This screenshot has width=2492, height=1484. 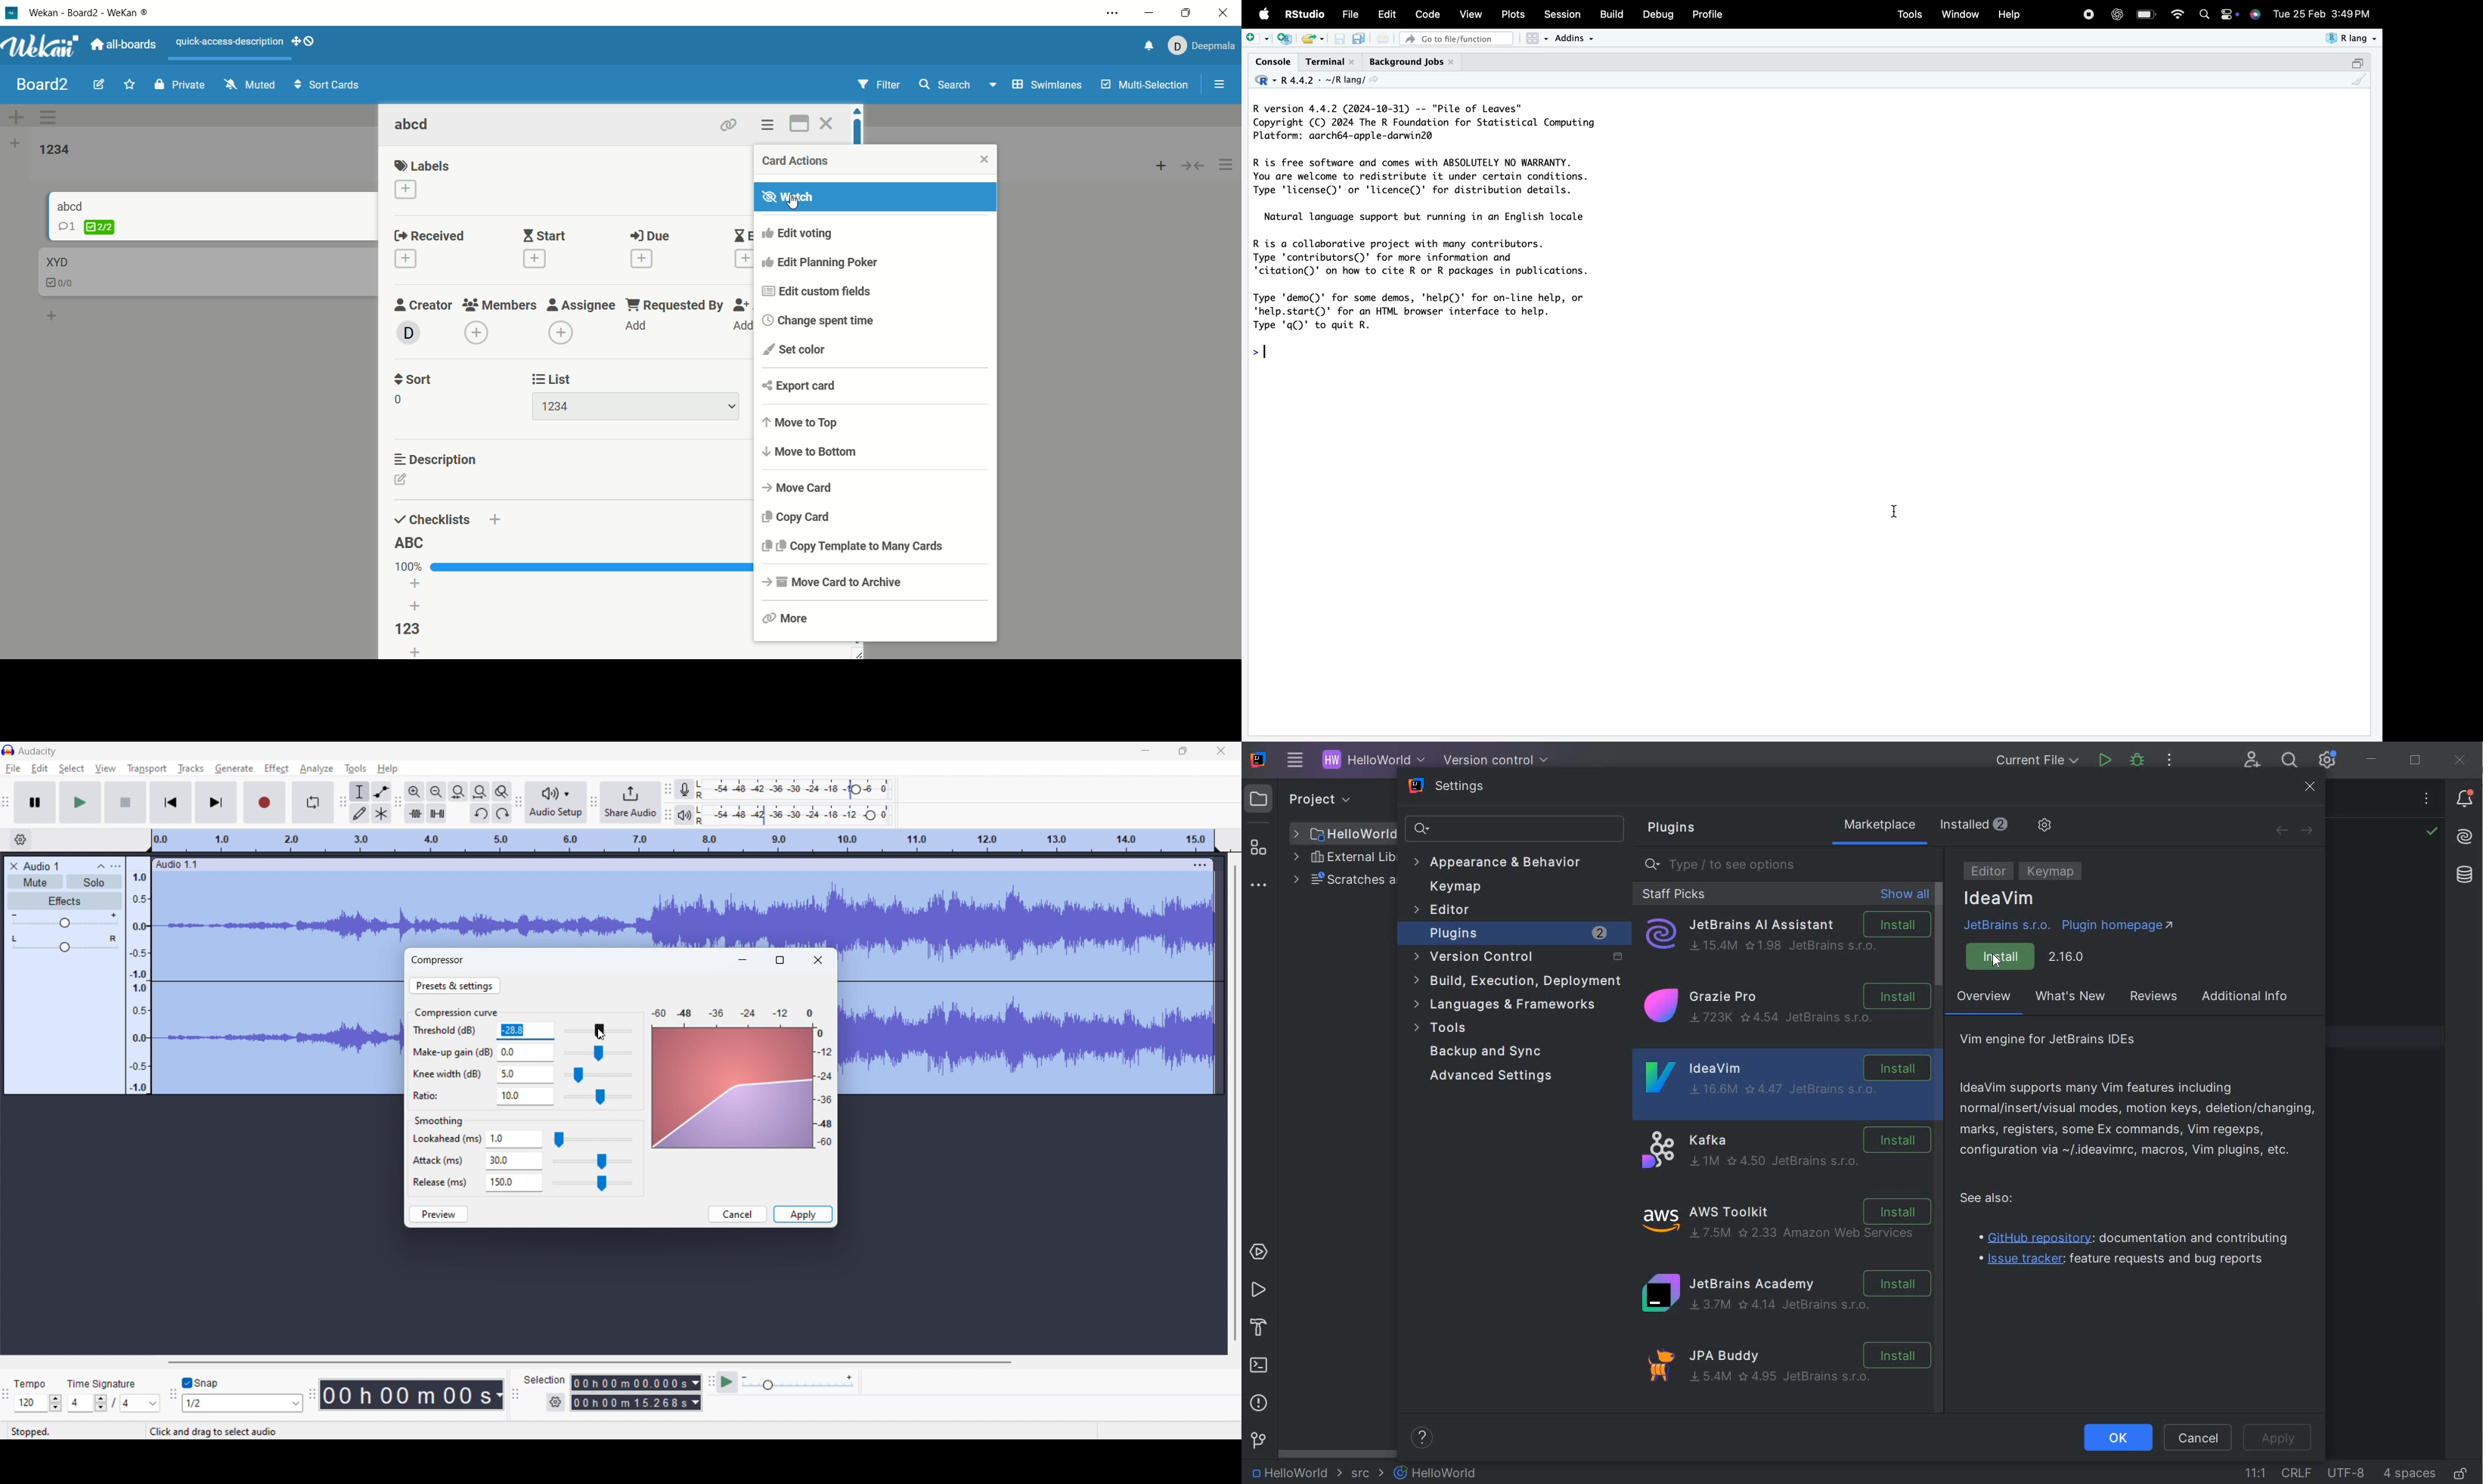 What do you see at coordinates (876, 321) in the screenshot?
I see `change spent time` at bounding box center [876, 321].